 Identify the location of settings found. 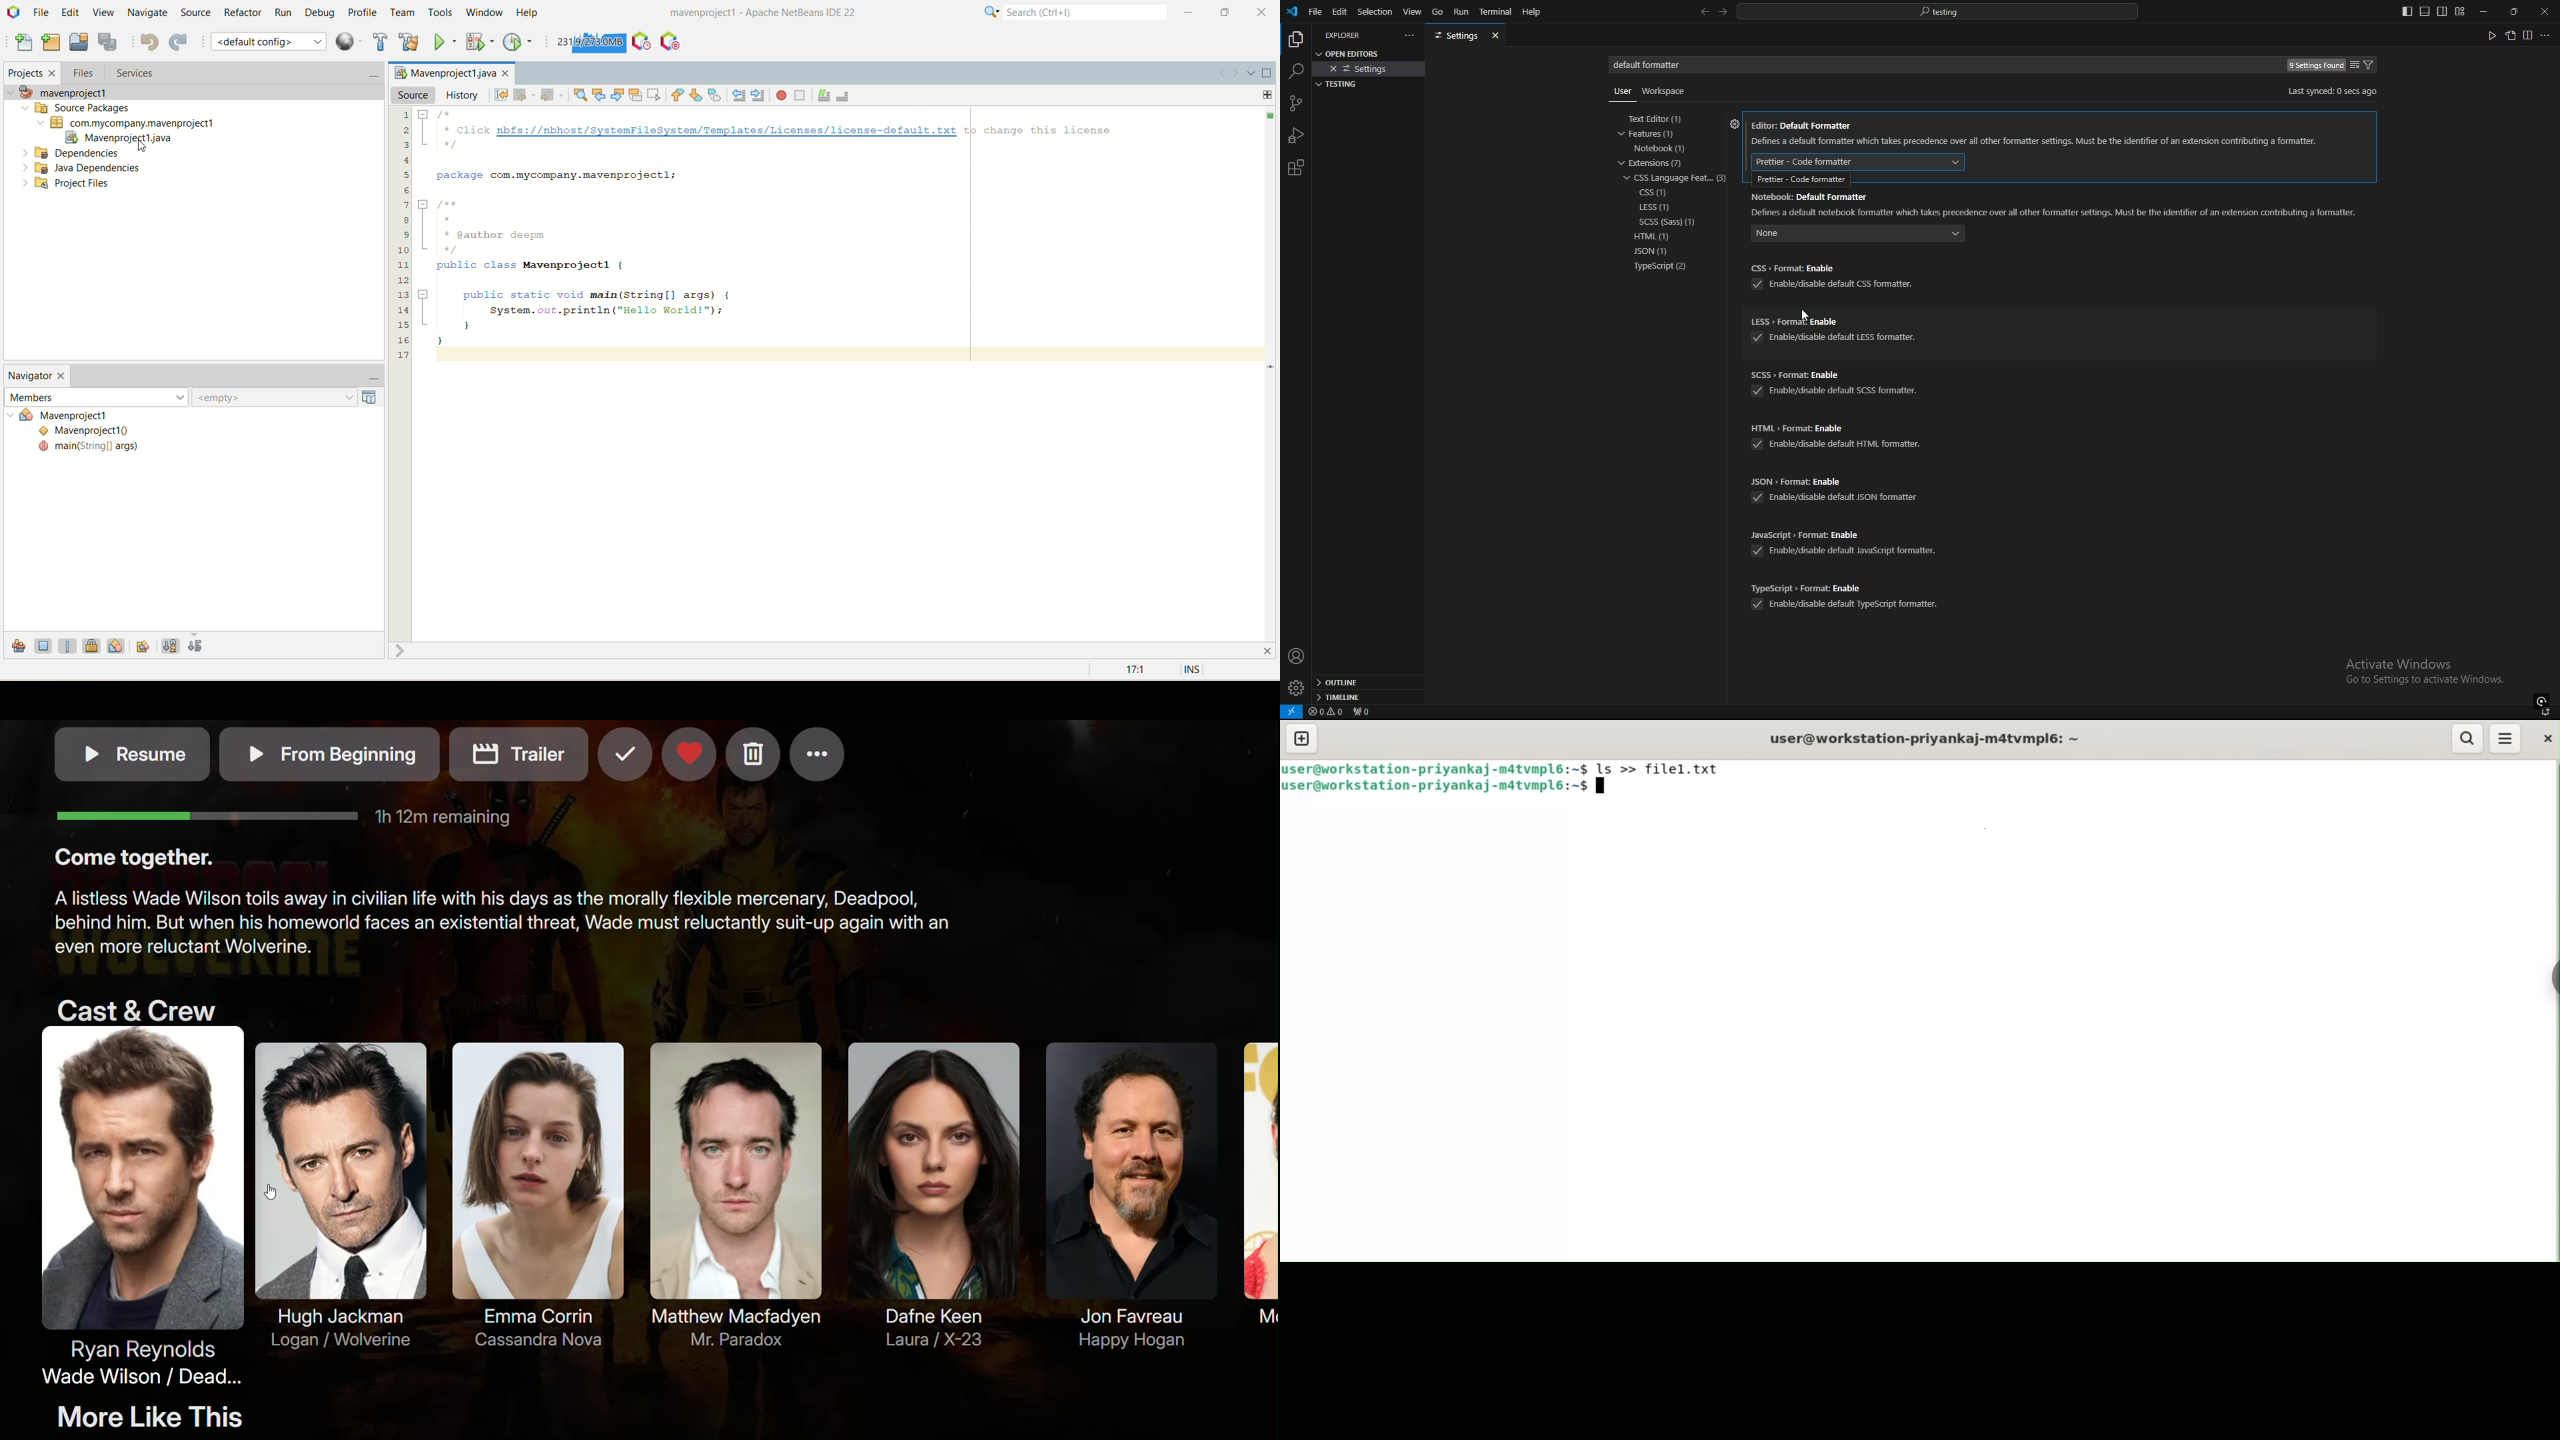
(2314, 66).